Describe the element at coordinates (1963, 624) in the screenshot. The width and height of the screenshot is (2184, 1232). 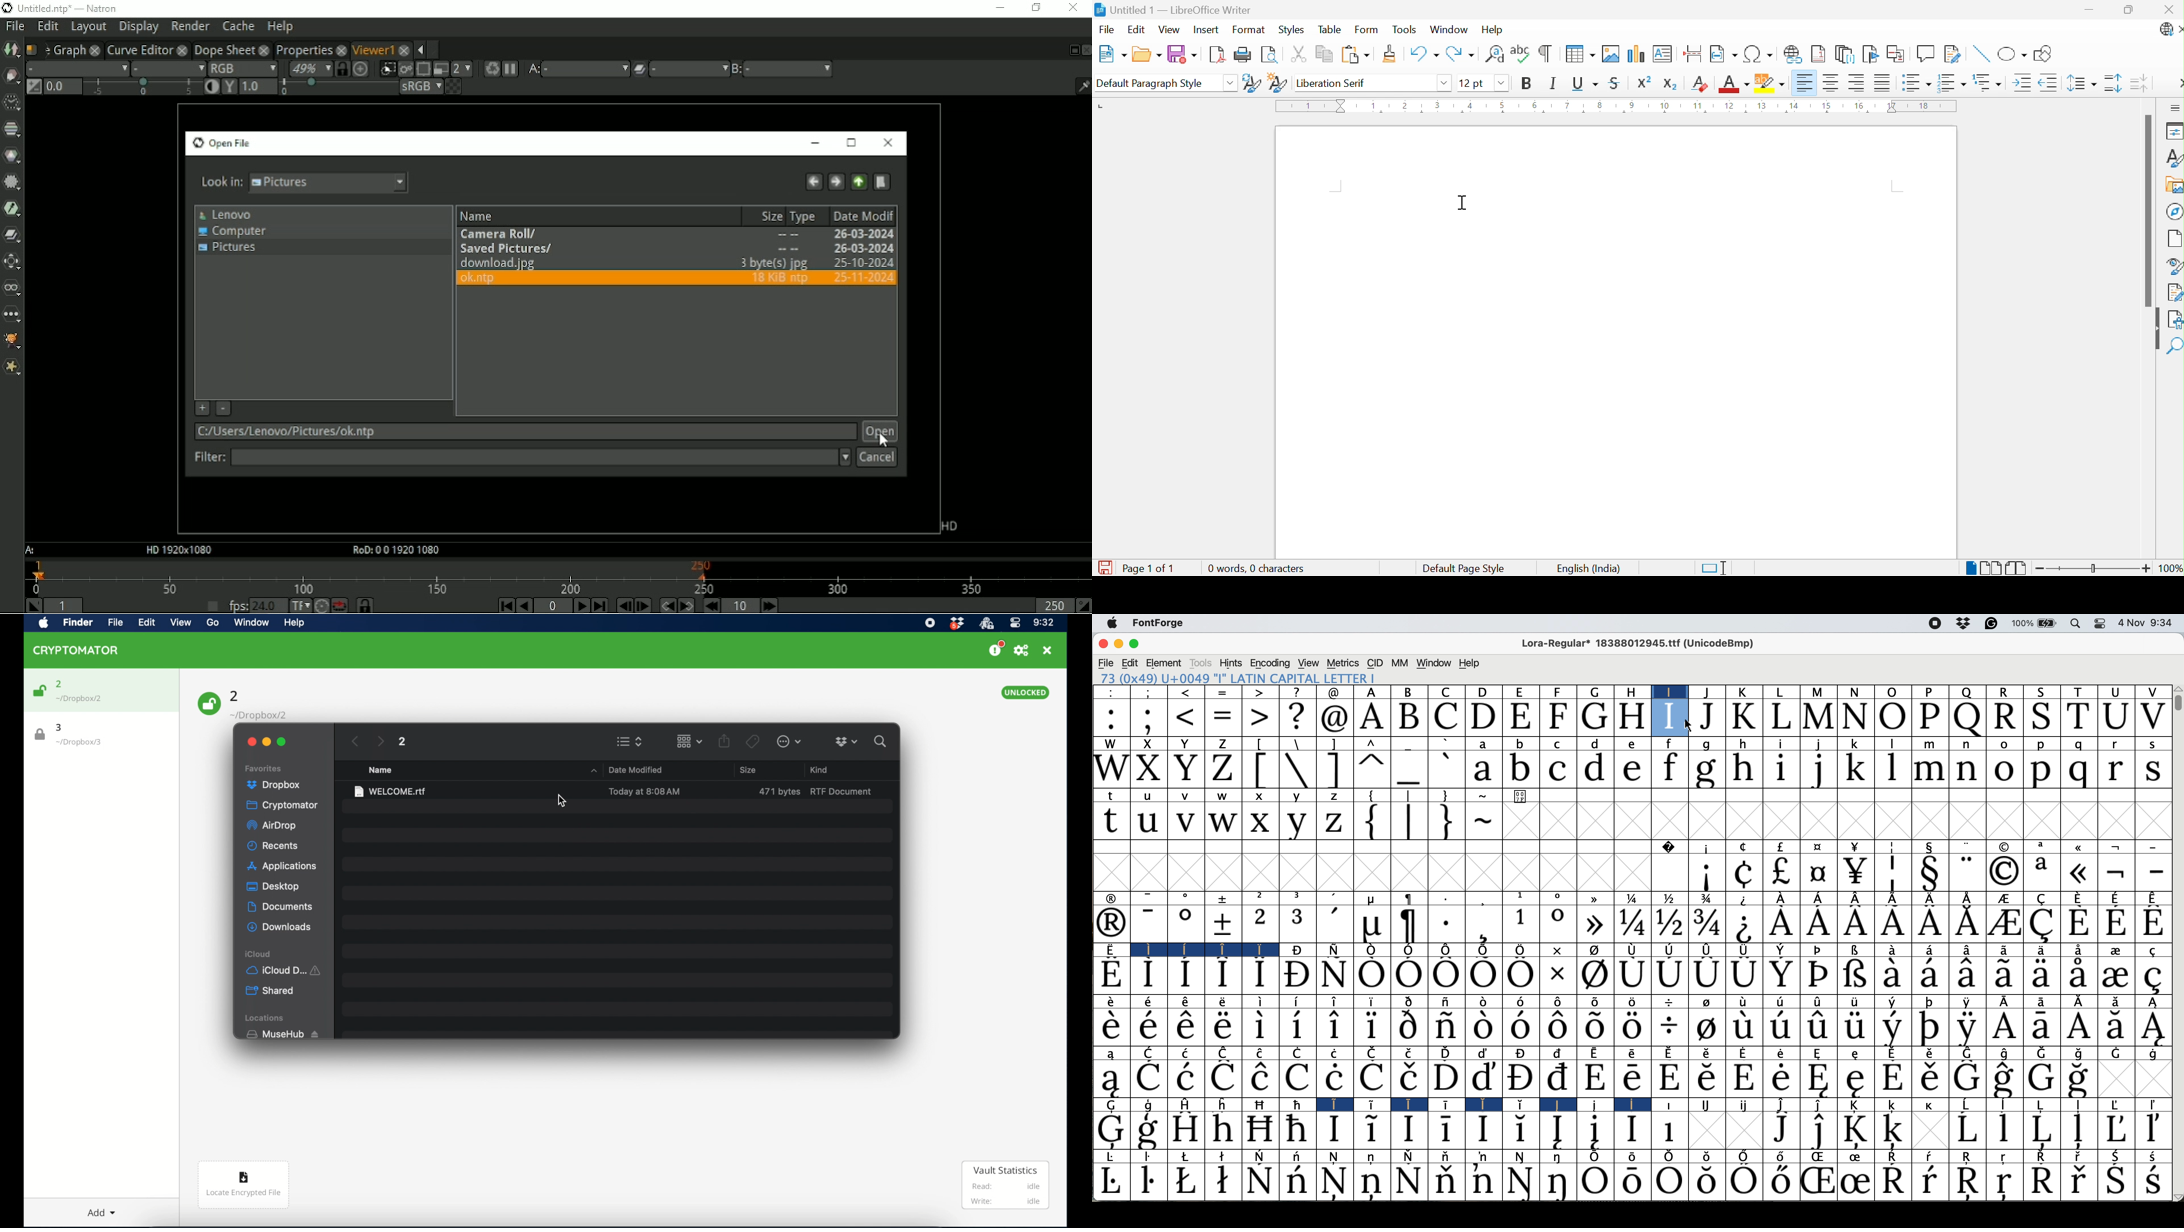
I see `drop box` at that location.